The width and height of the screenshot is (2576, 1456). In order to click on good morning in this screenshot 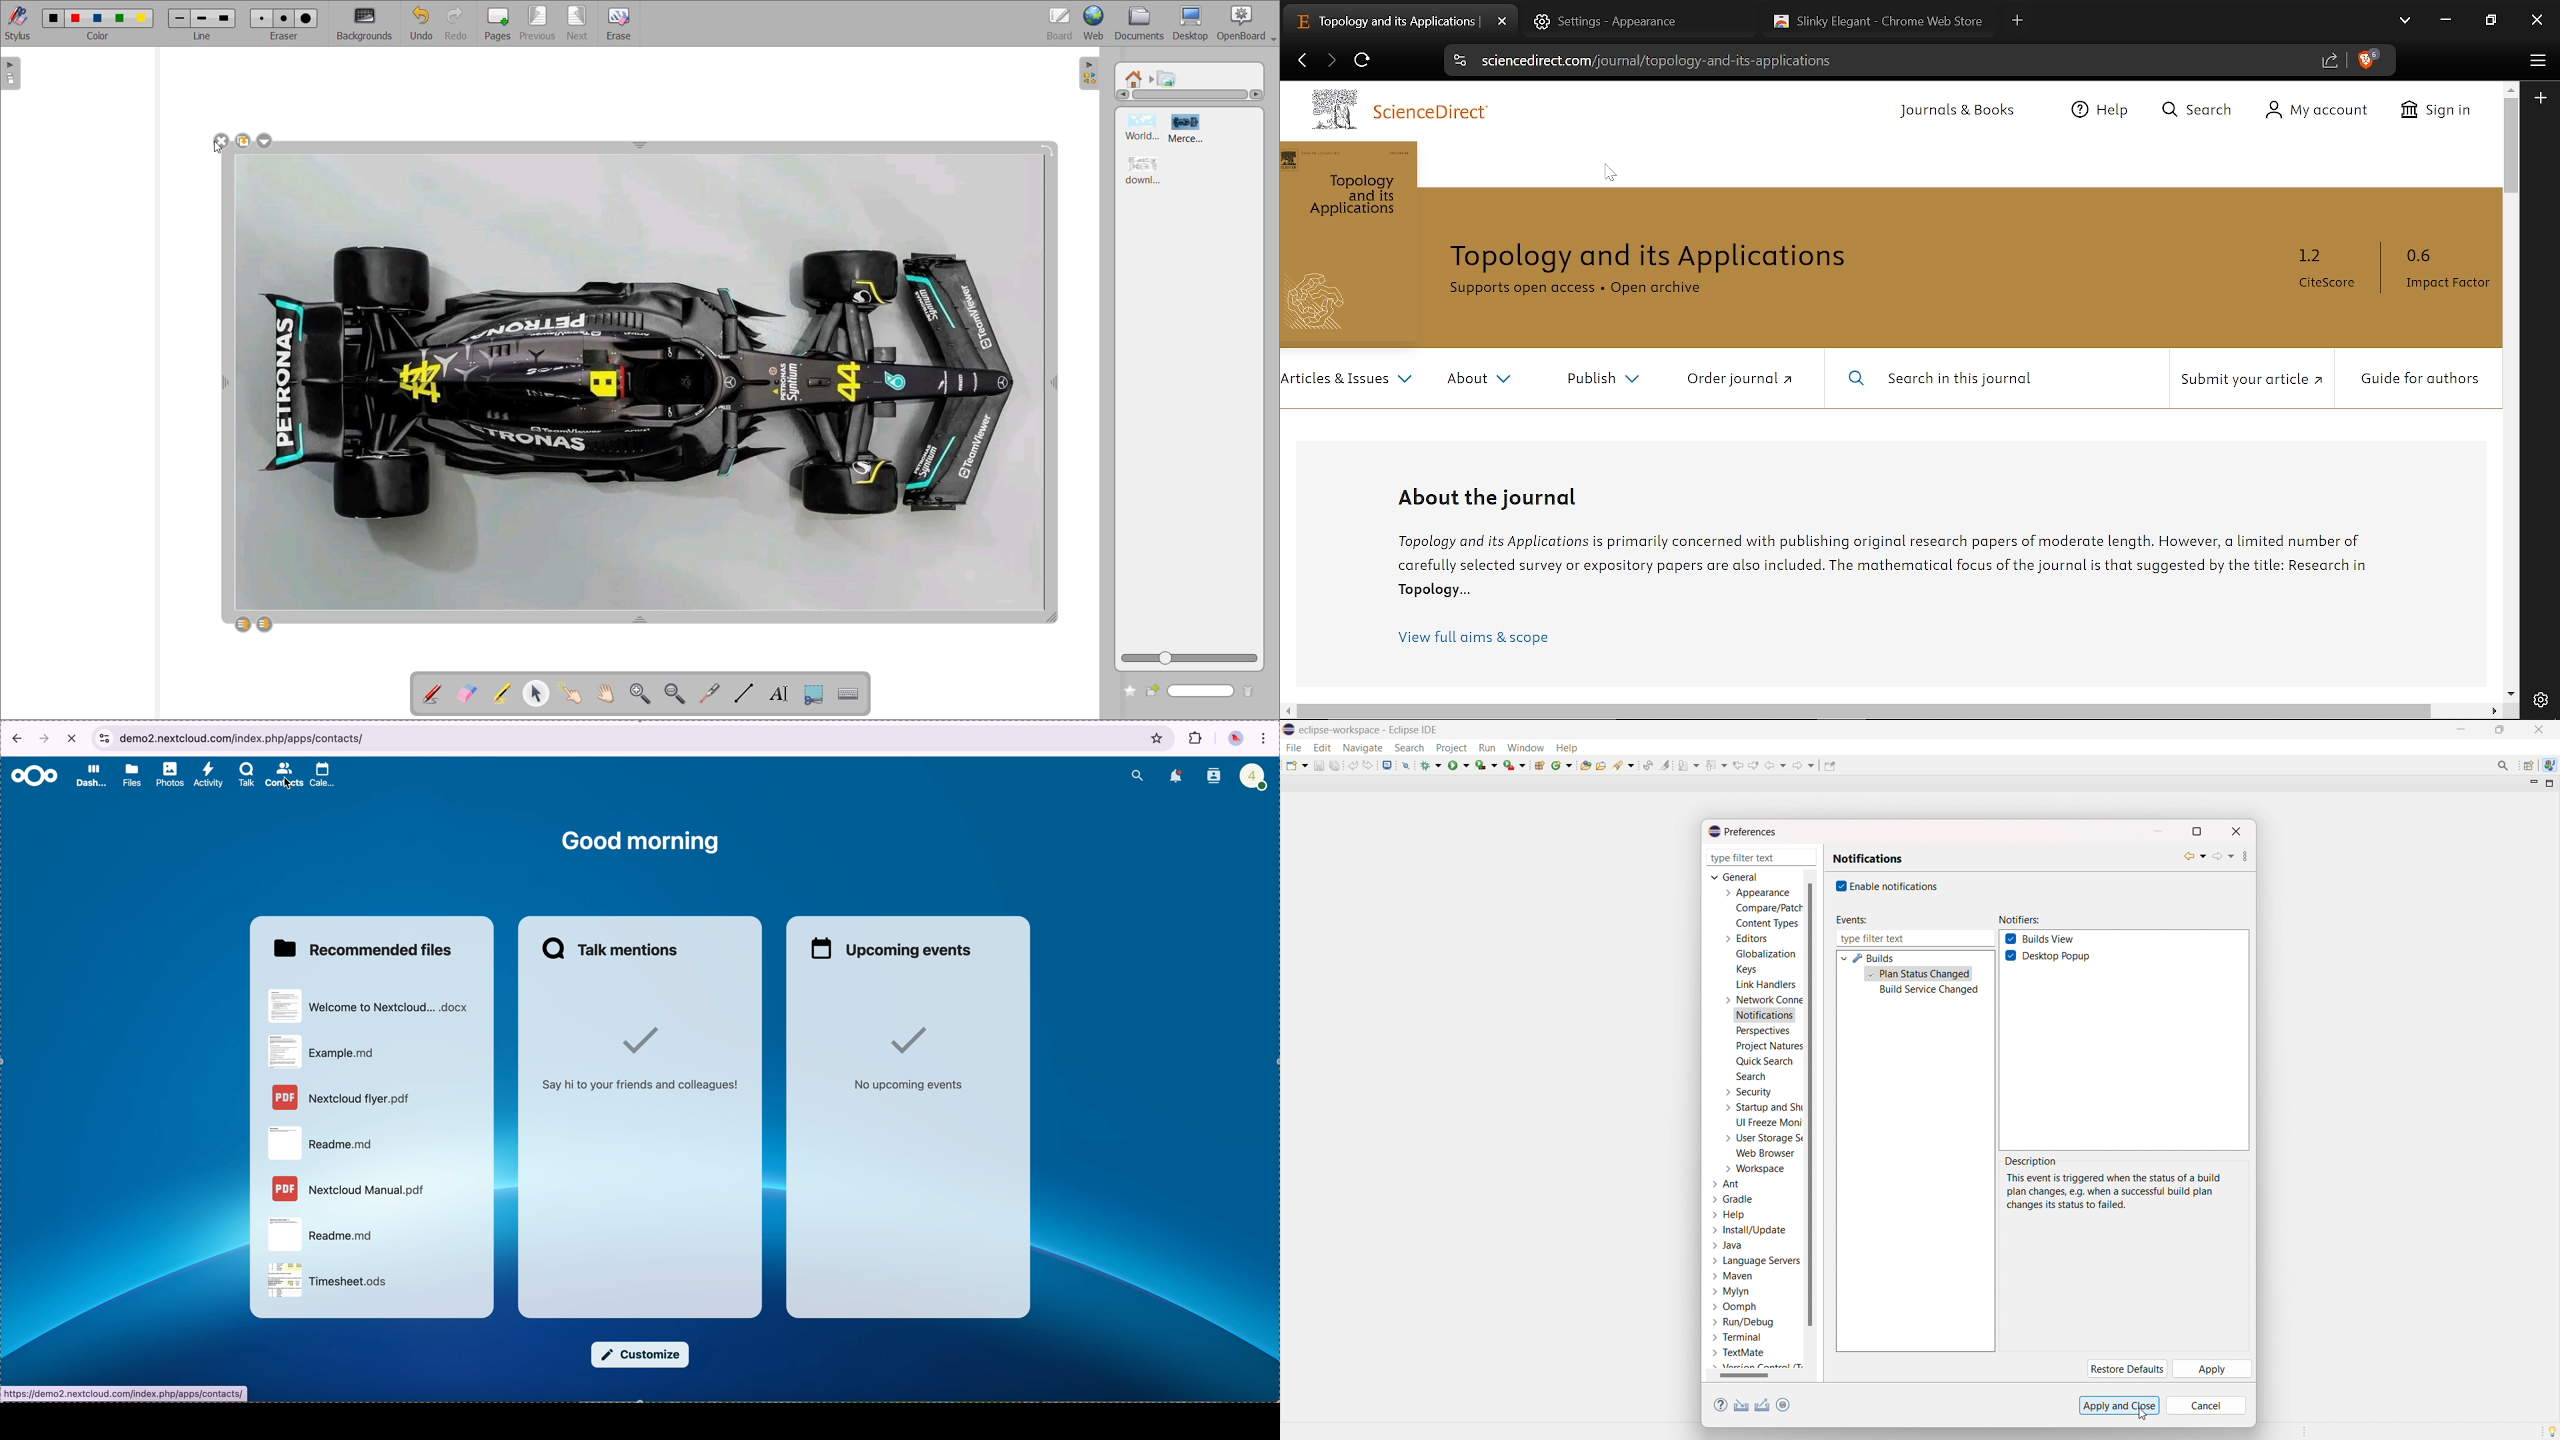, I will do `click(642, 842)`.